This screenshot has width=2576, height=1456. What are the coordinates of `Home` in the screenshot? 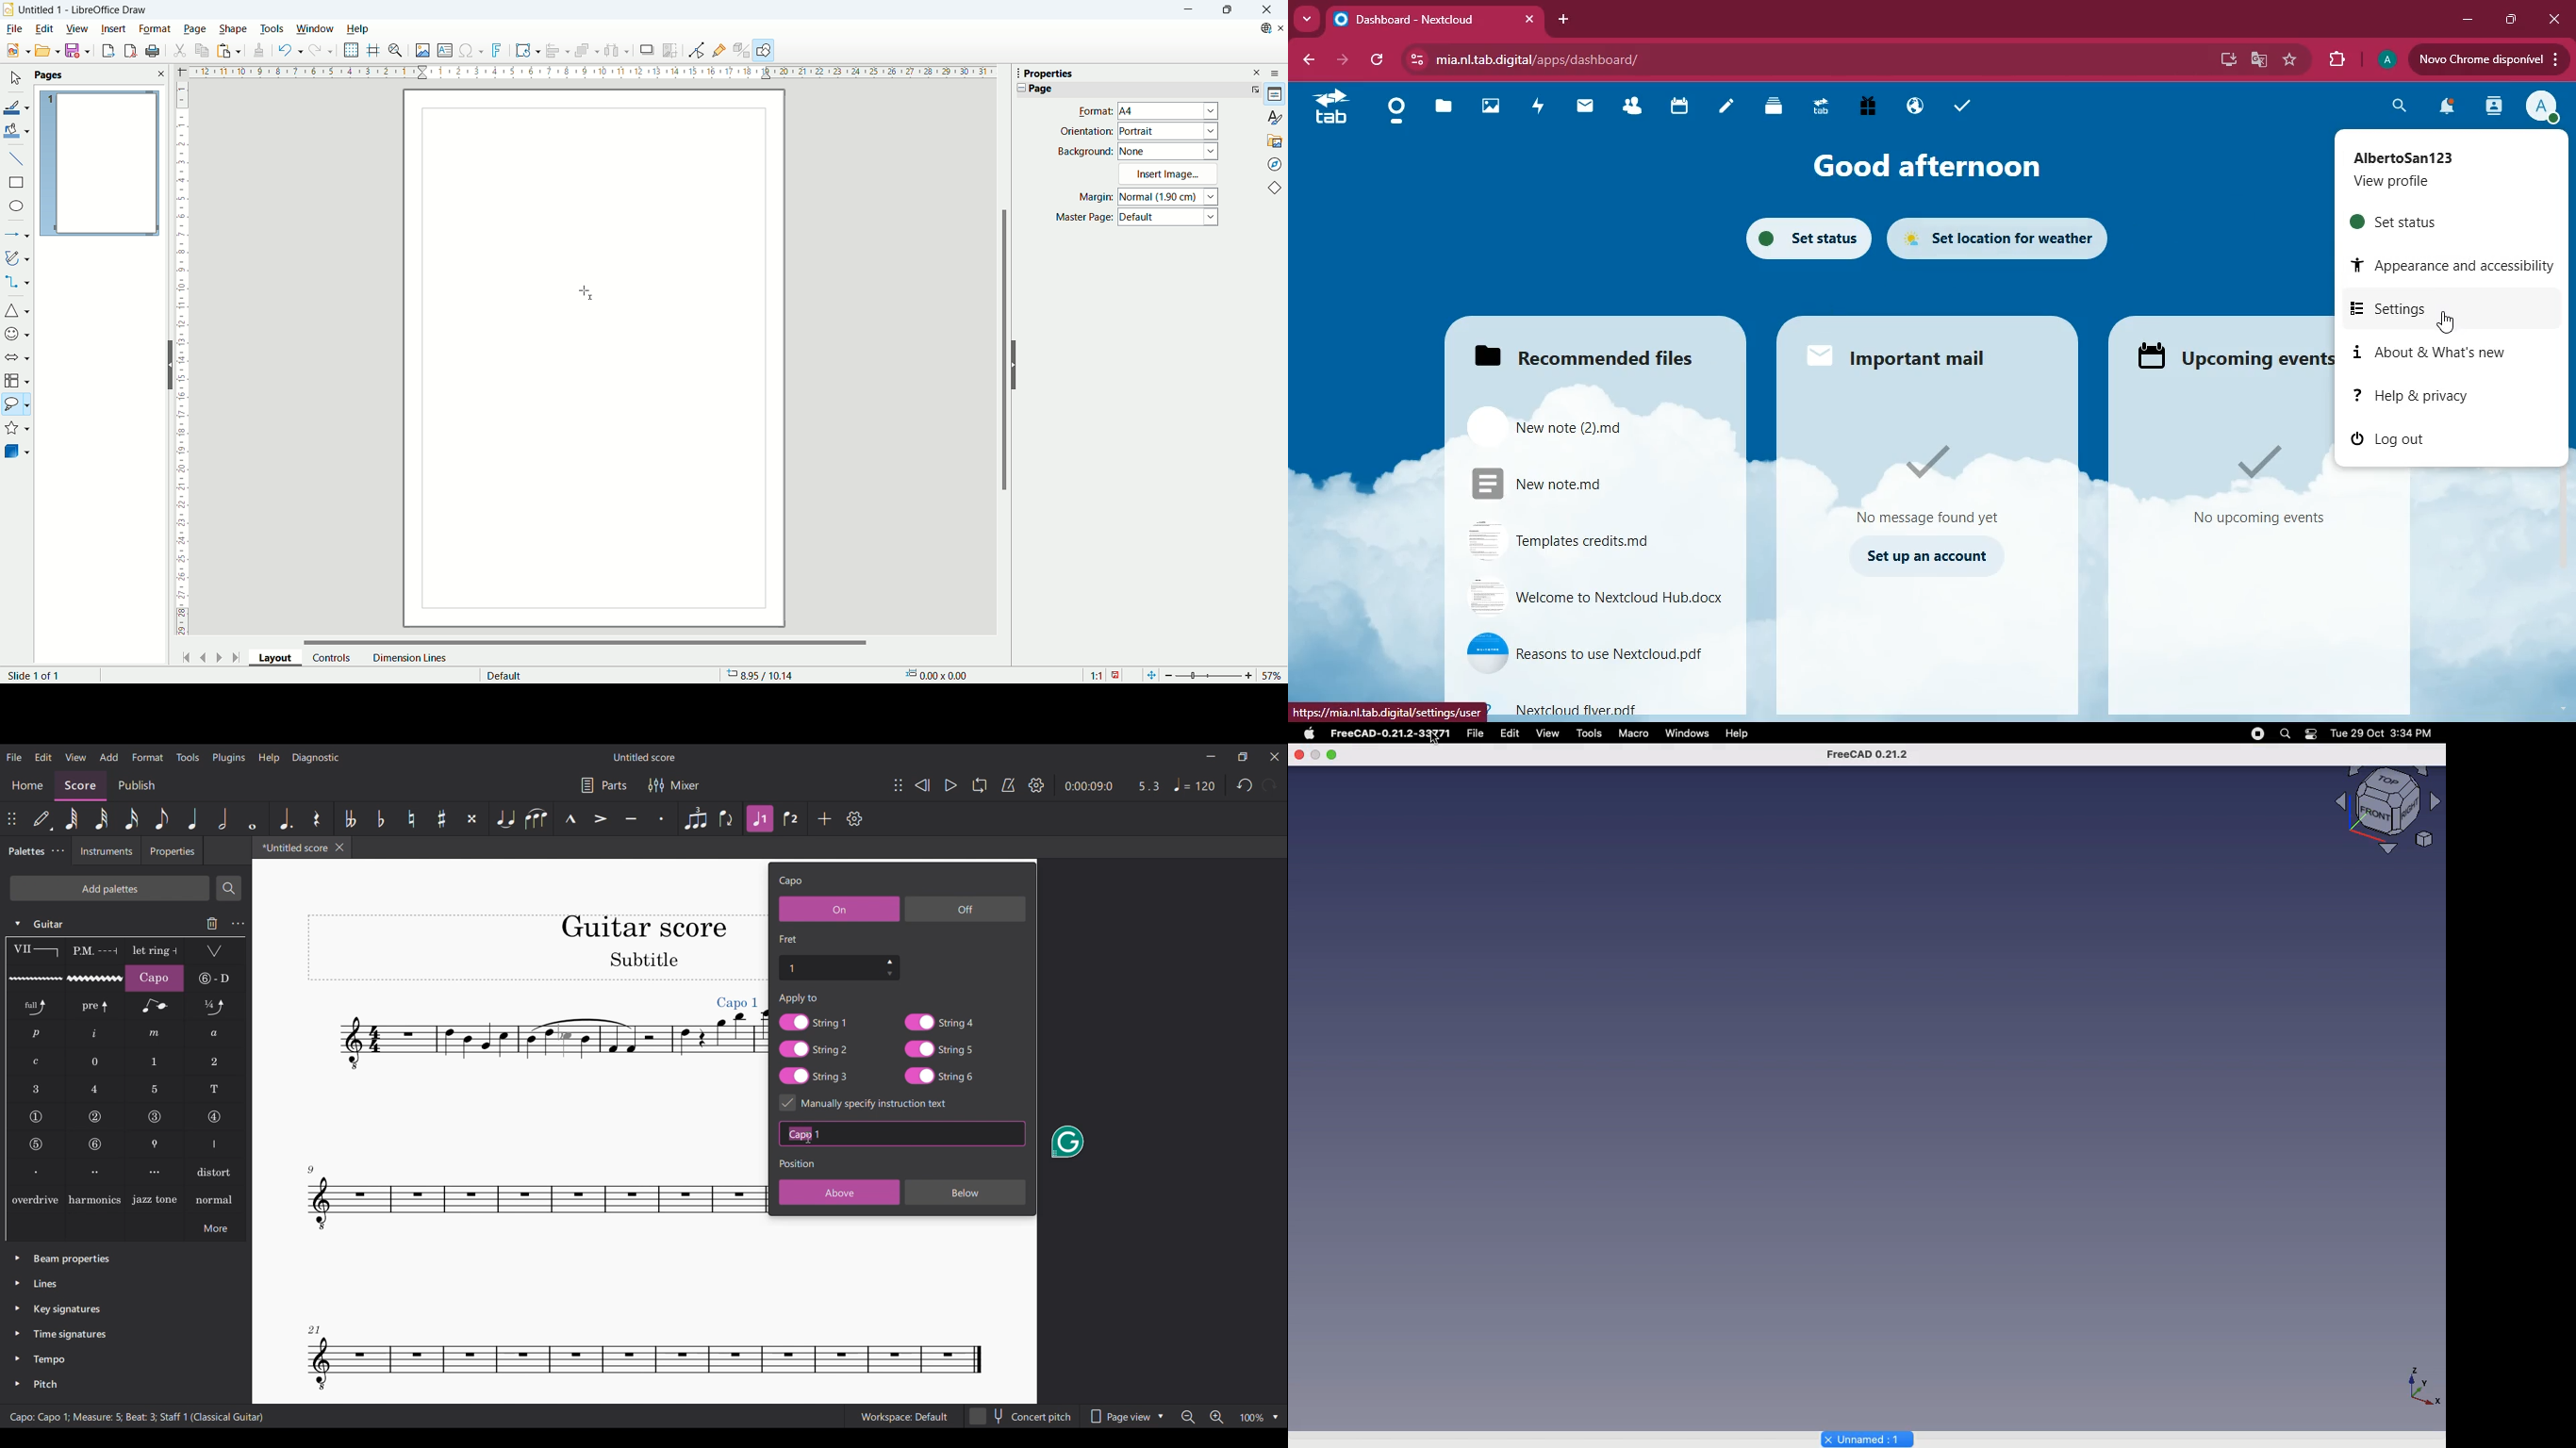 It's located at (27, 786).